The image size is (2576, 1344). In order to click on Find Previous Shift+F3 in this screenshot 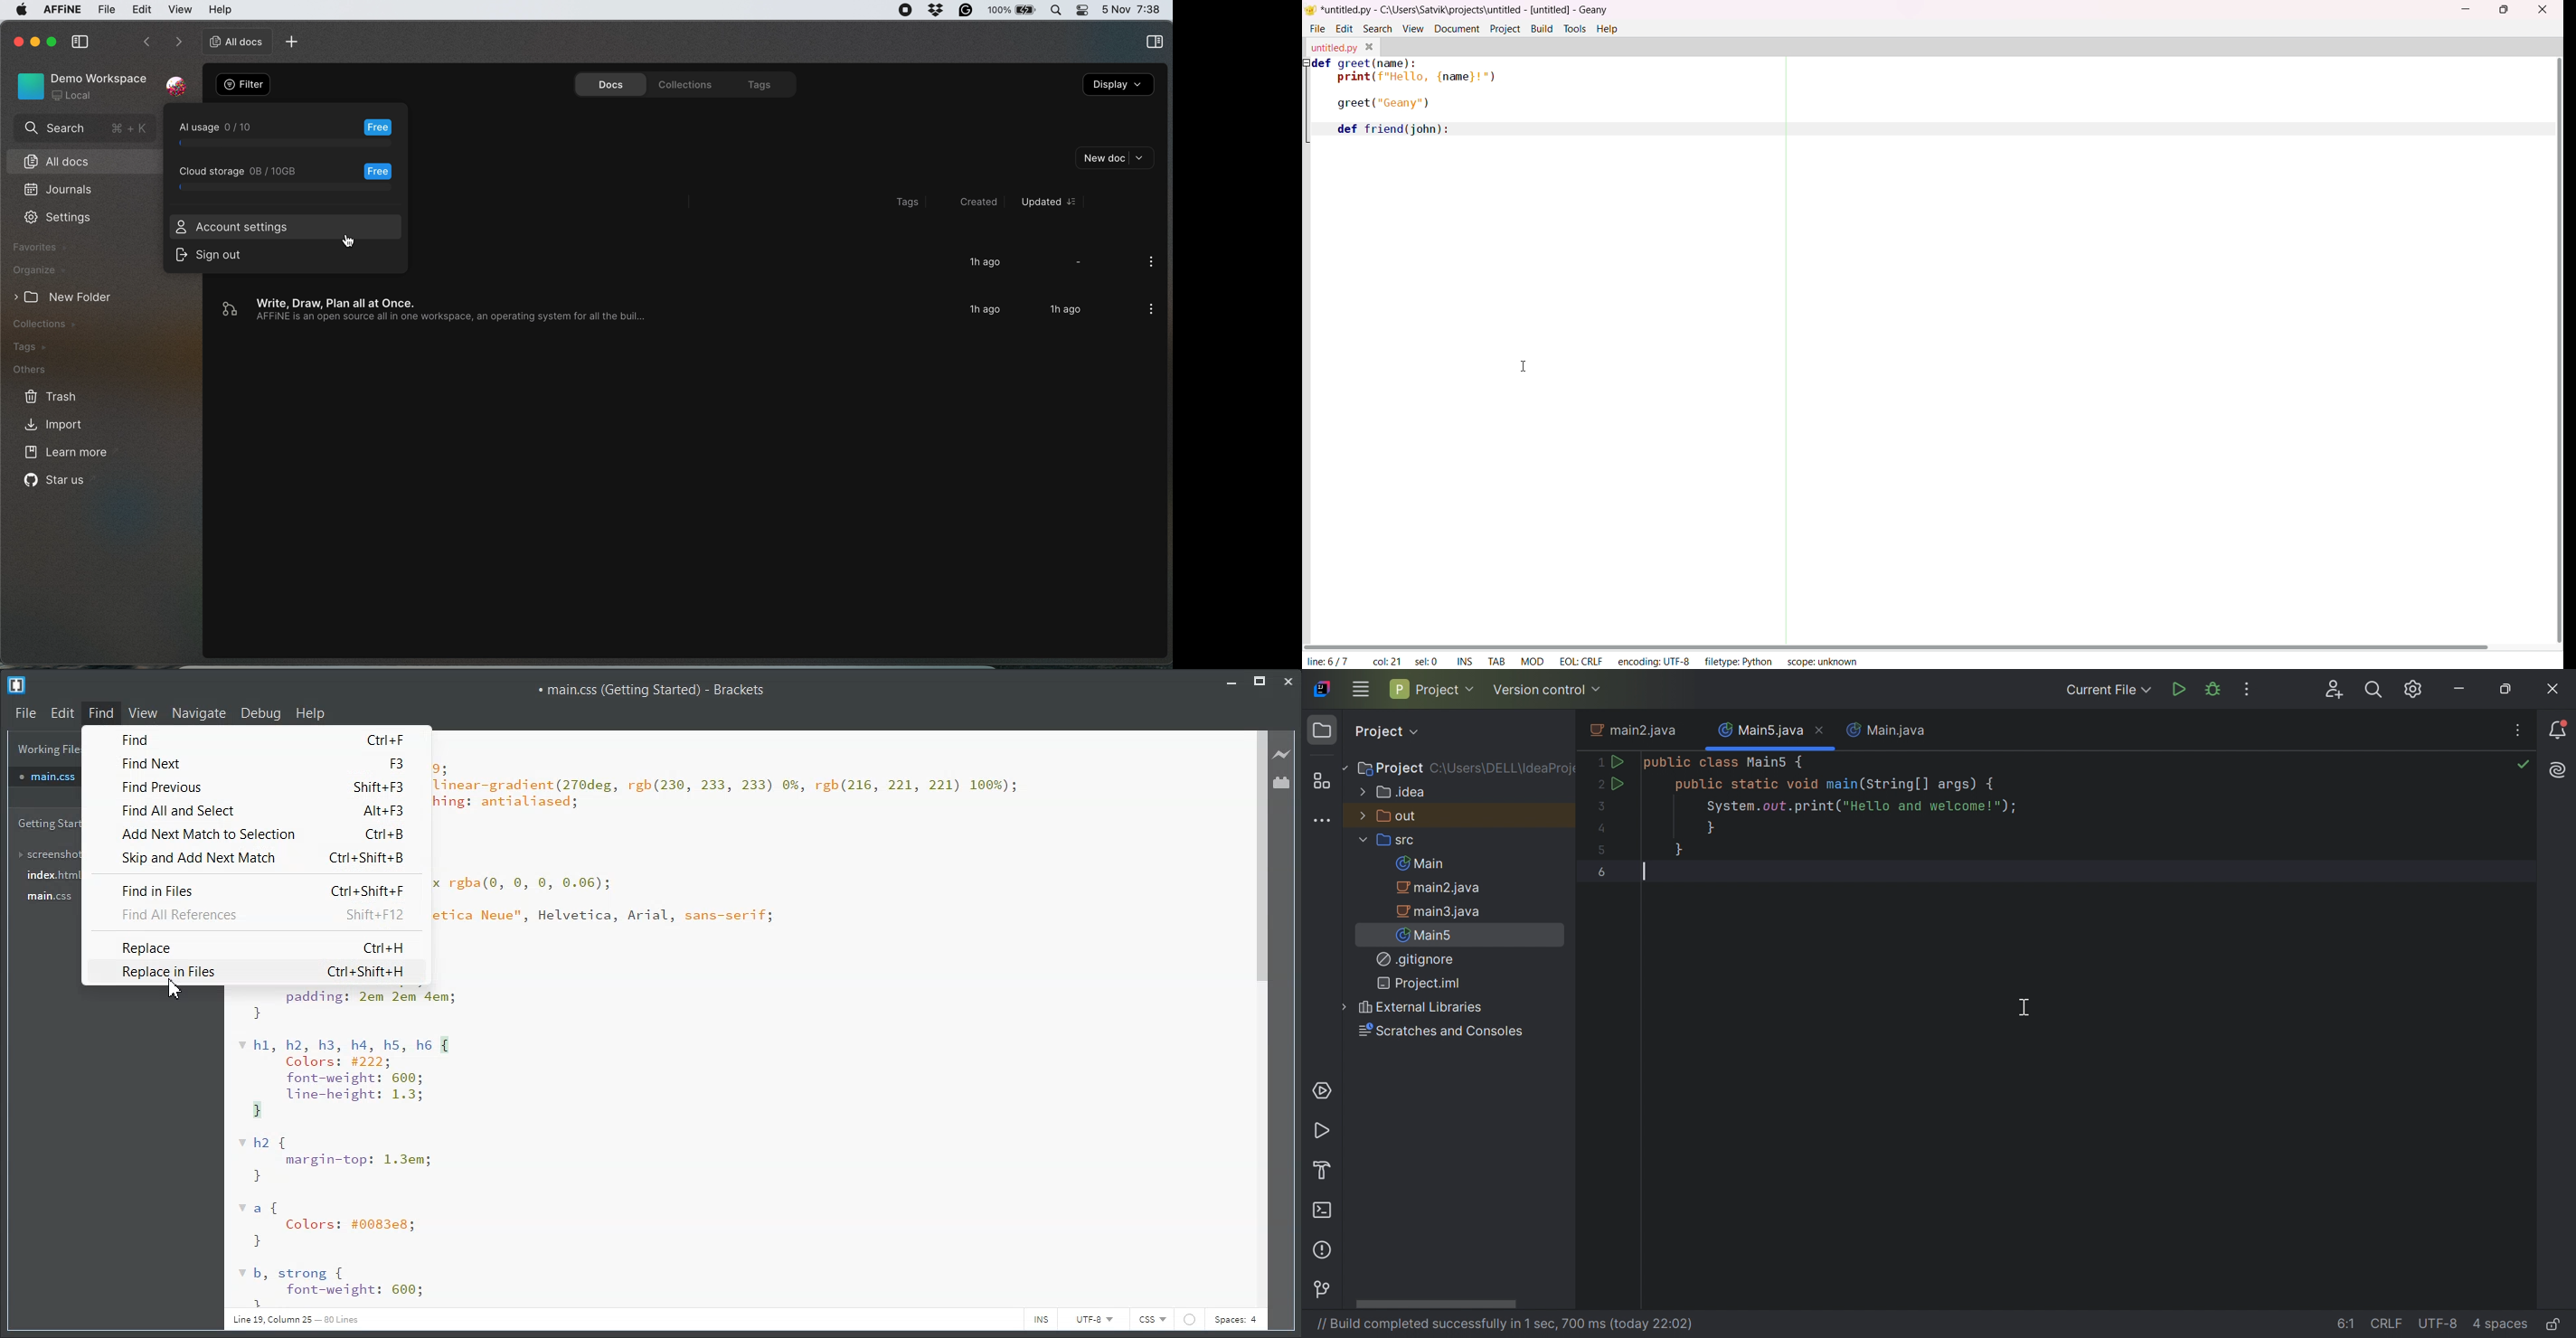, I will do `click(259, 787)`.